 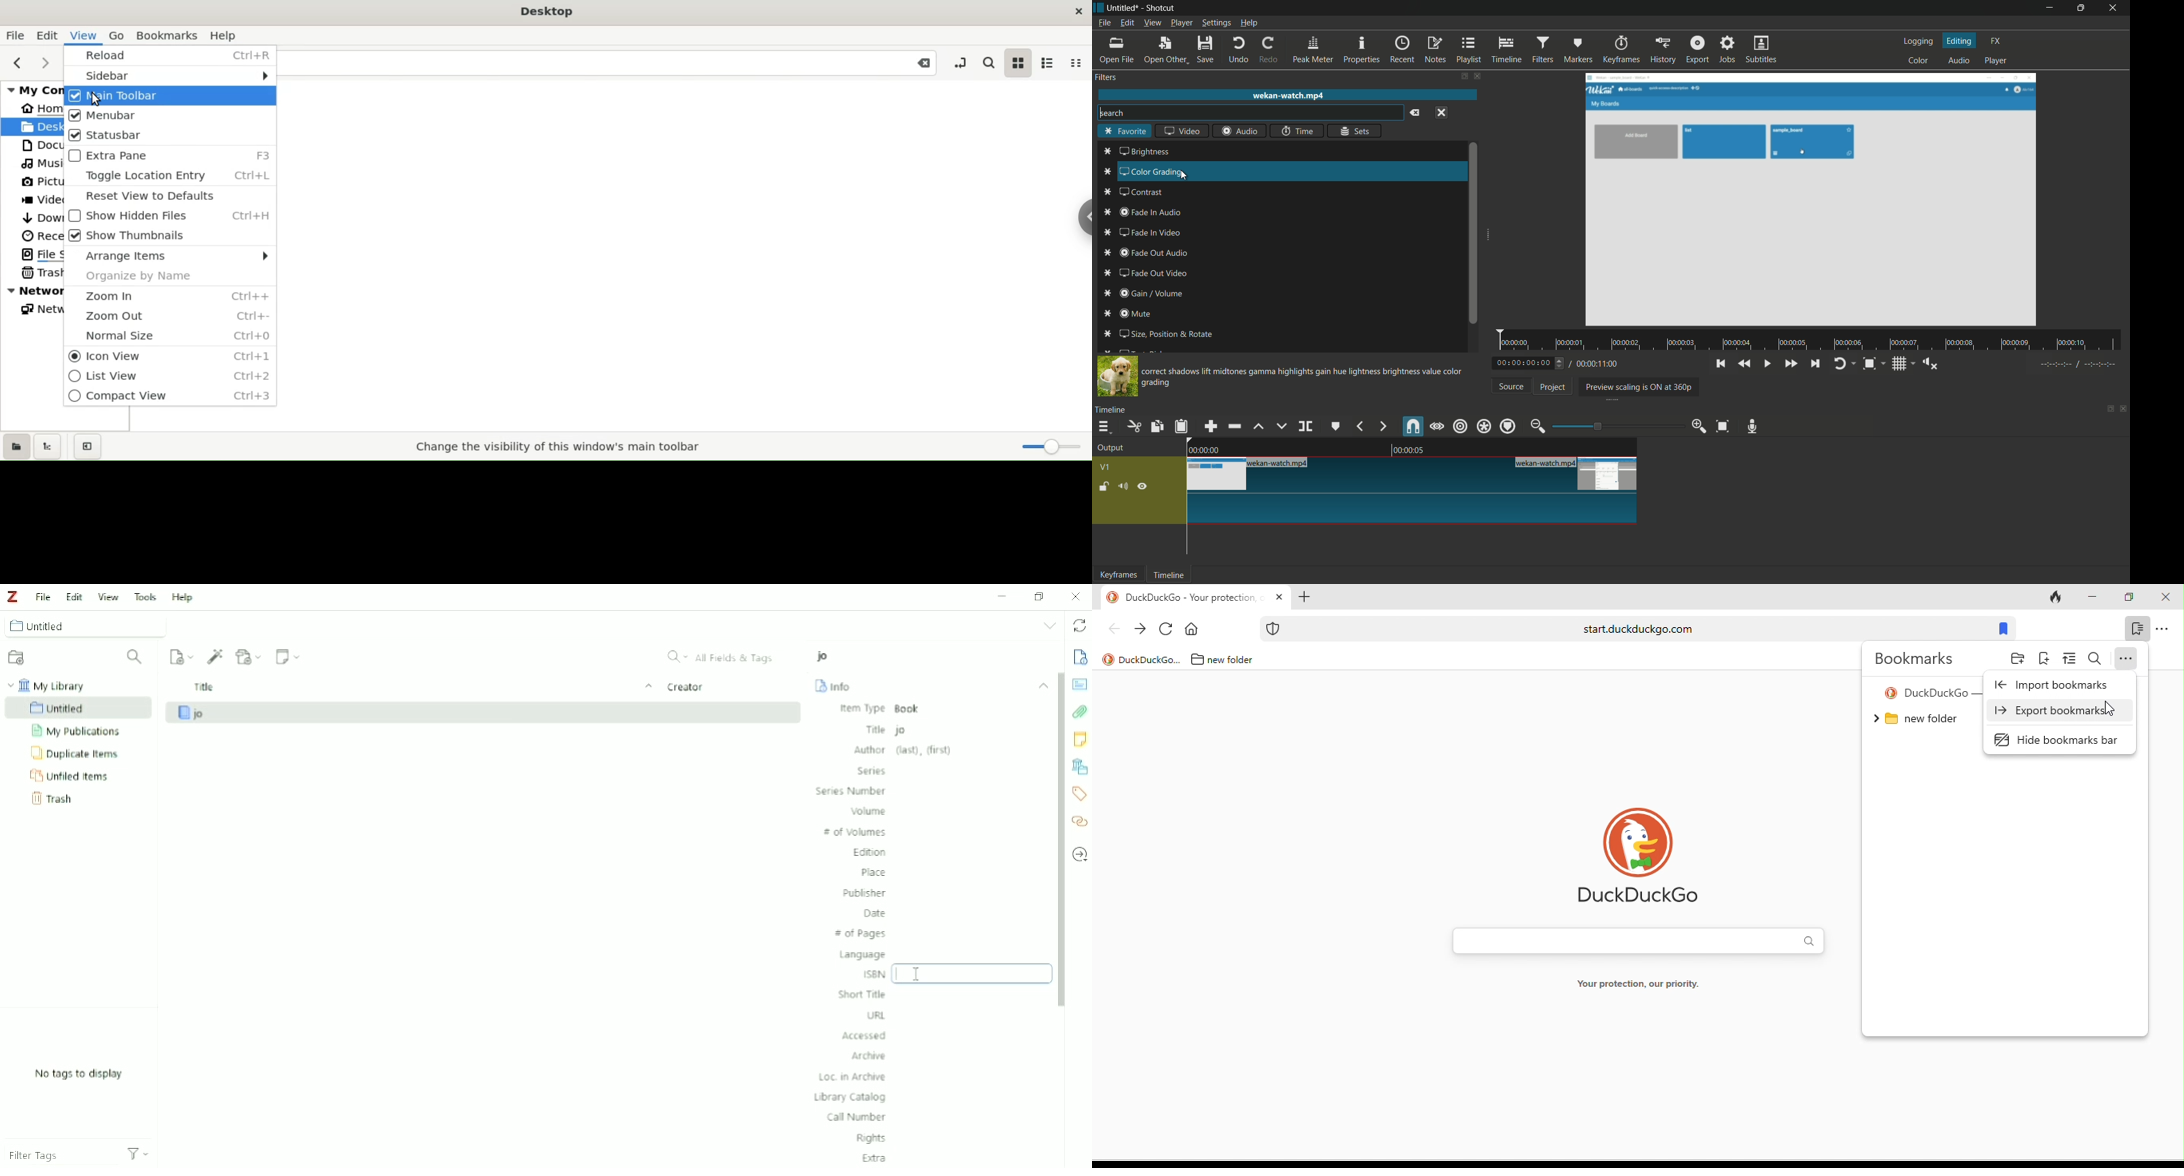 I want to click on Filter Tags, so click(x=77, y=1155).